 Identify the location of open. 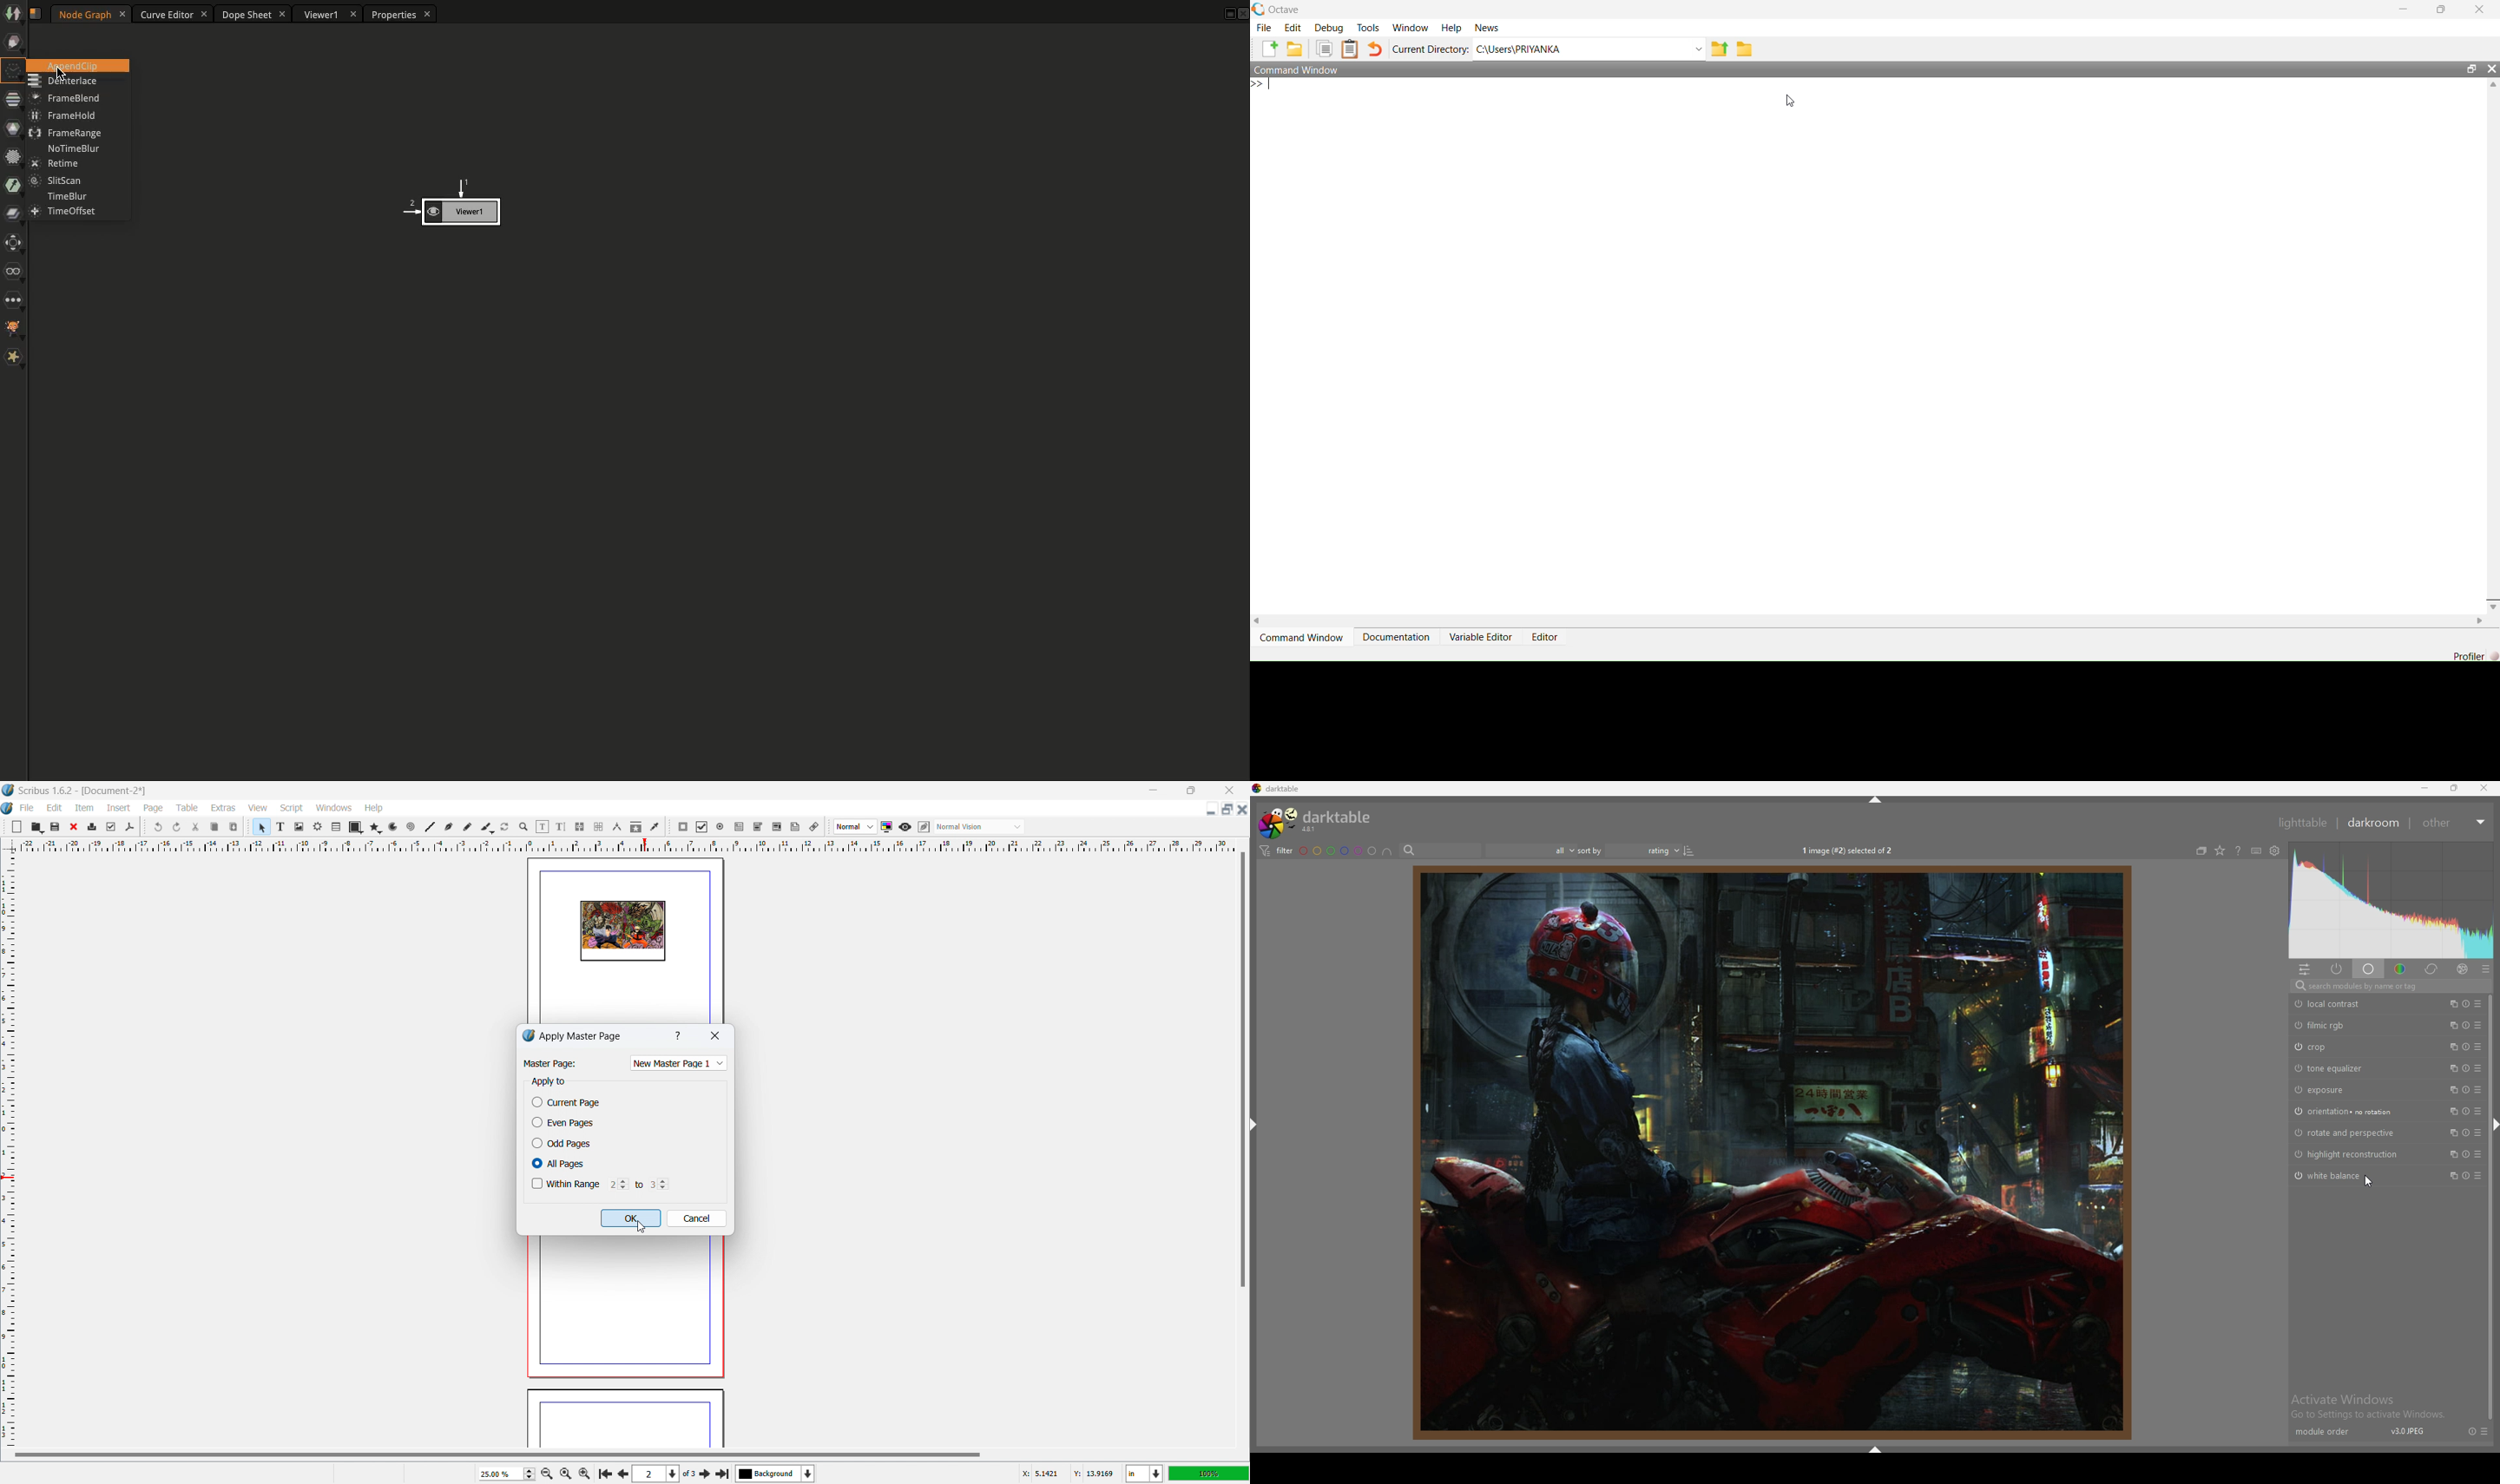
(36, 827).